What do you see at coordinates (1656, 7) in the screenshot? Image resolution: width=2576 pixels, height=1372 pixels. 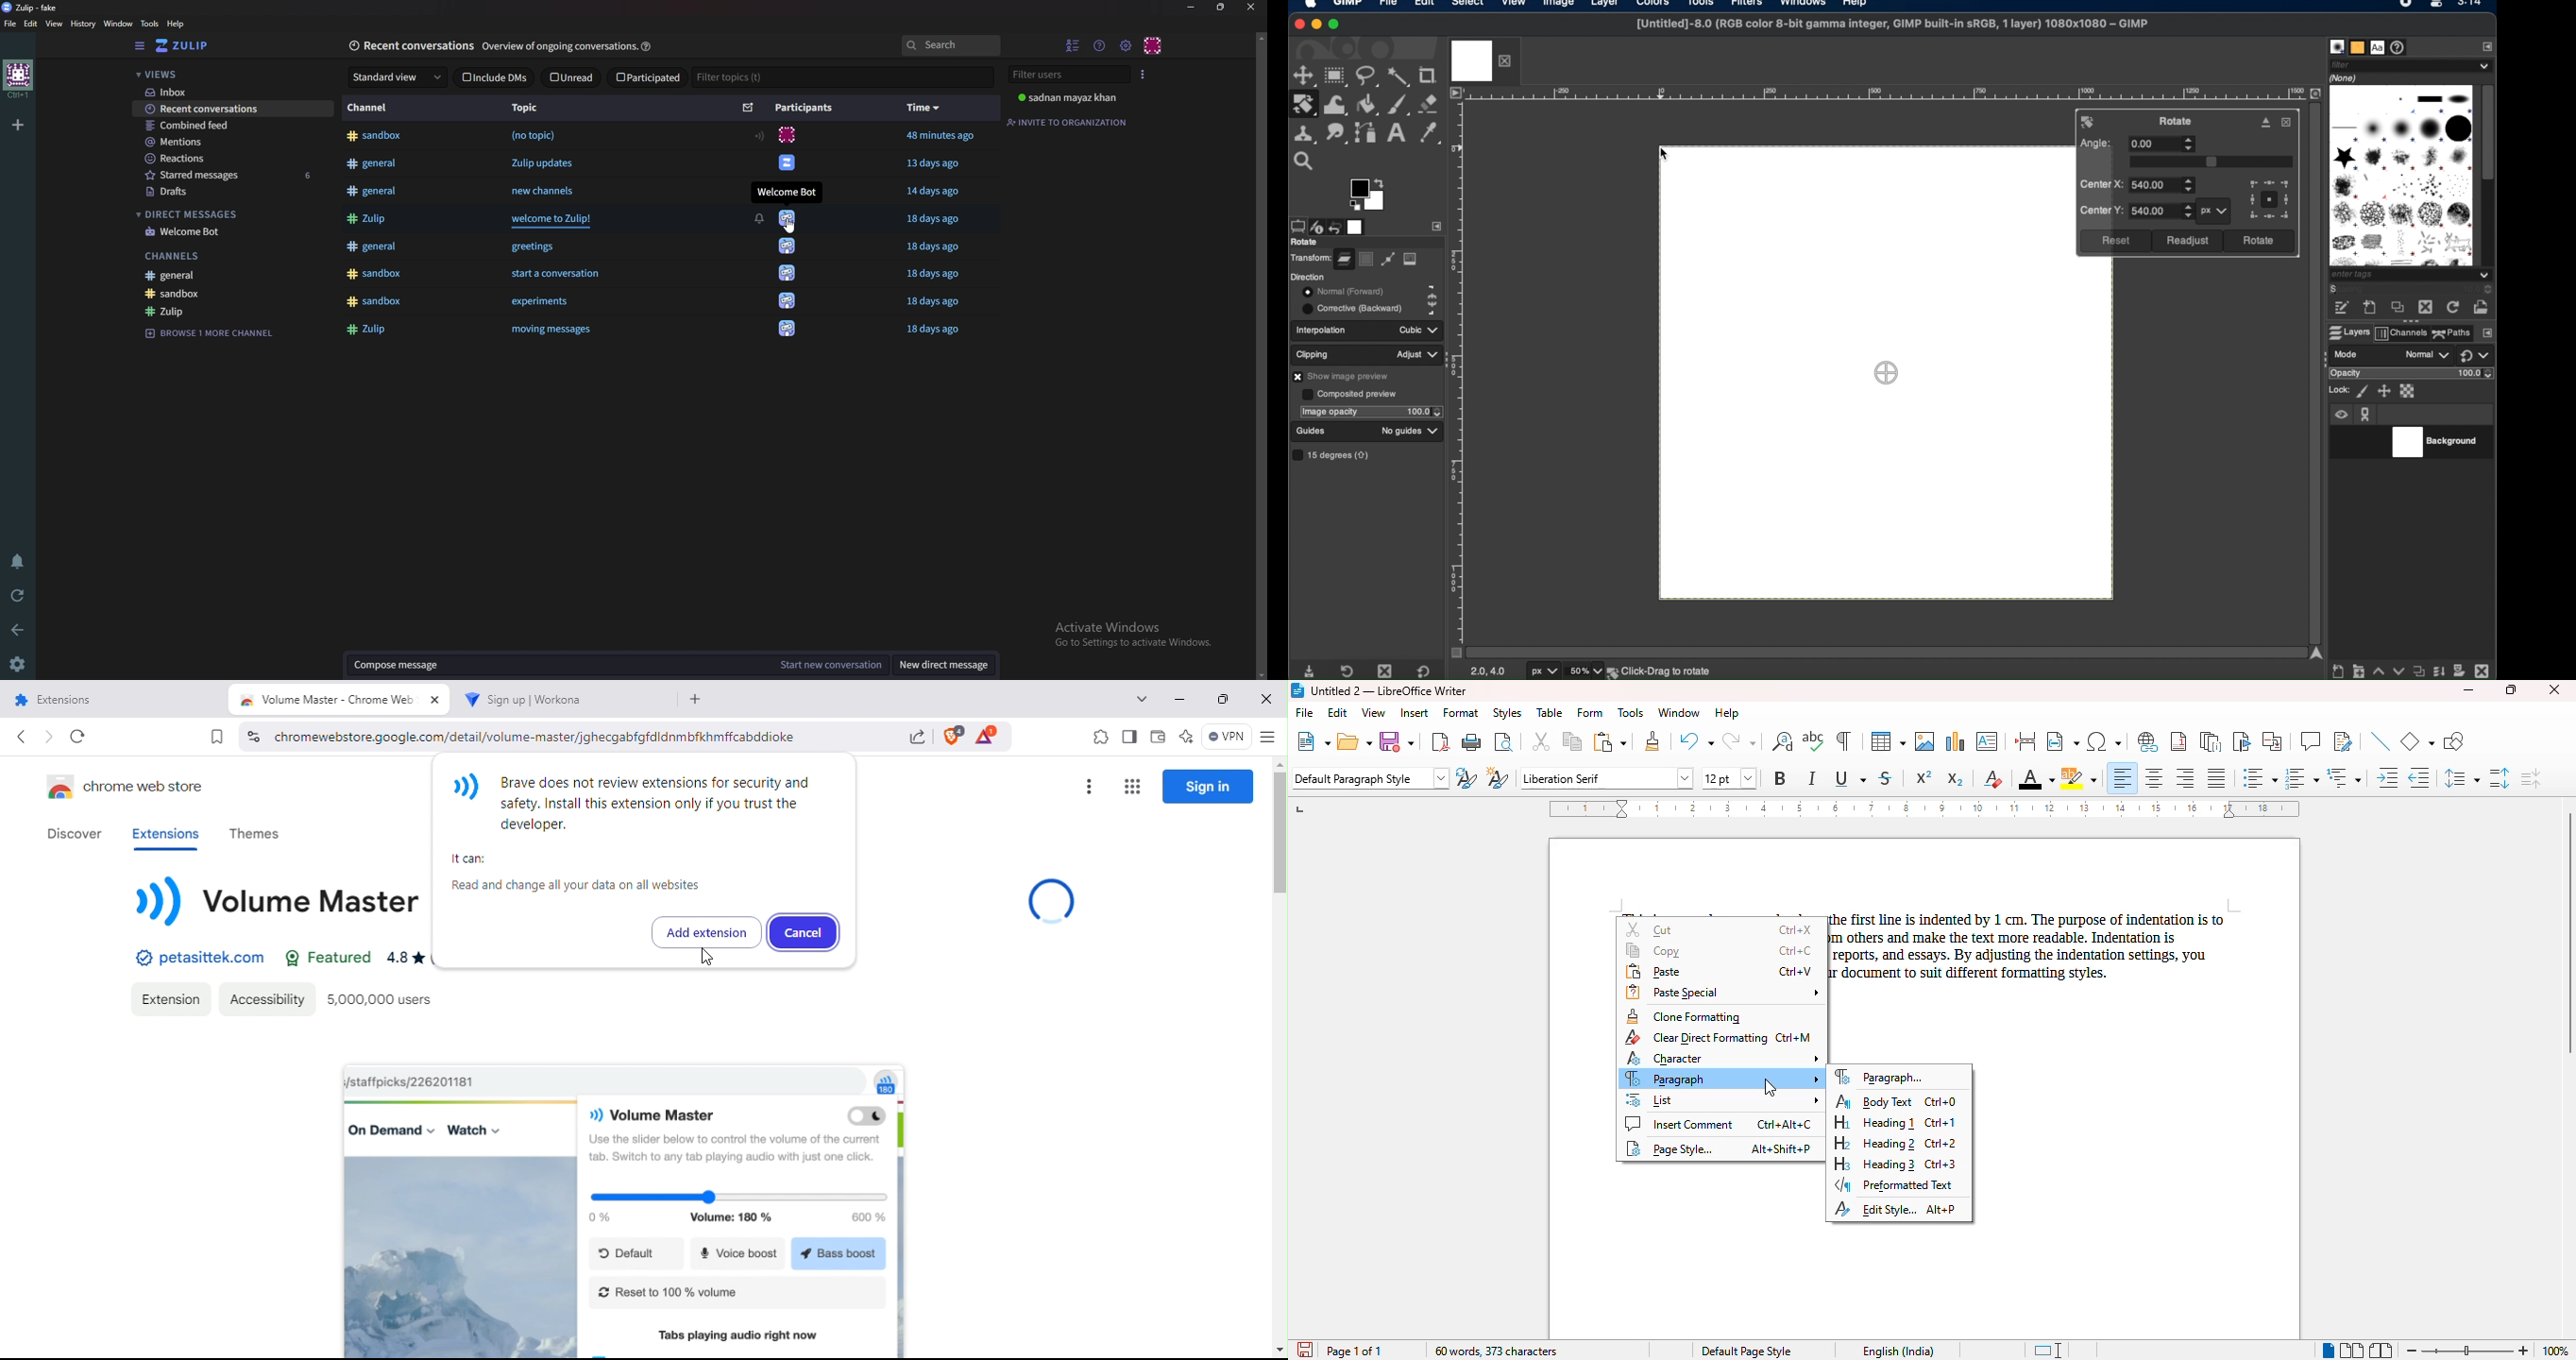 I see `colors` at bounding box center [1656, 7].